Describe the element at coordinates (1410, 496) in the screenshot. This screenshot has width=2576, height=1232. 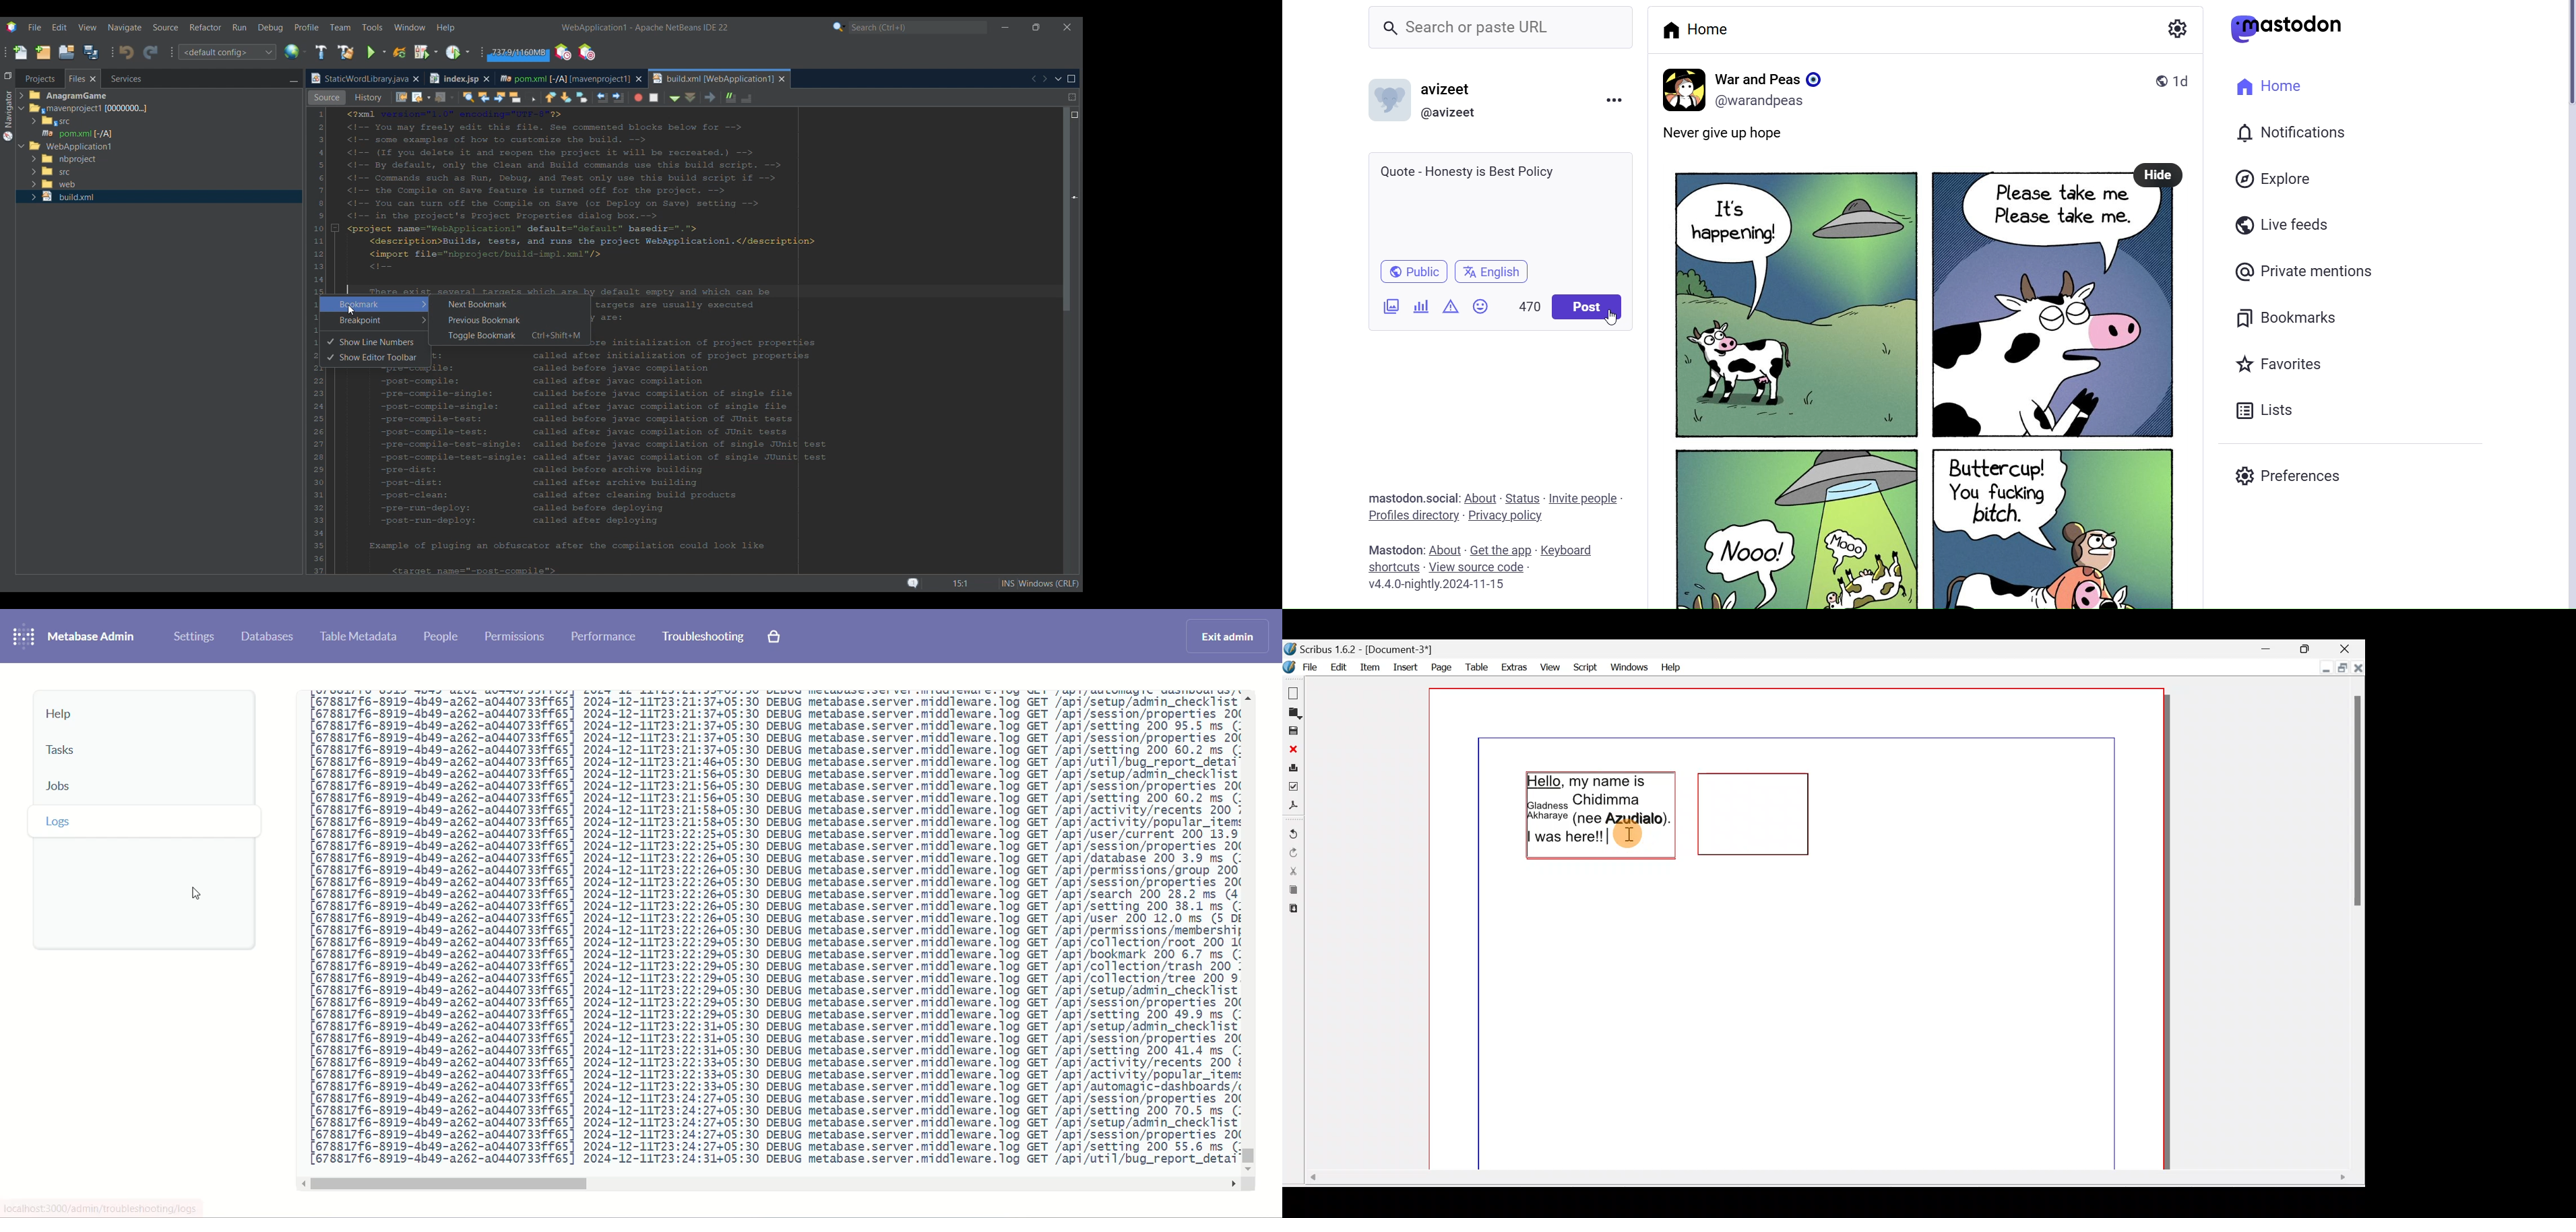
I see `Mastodon.social` at that location.